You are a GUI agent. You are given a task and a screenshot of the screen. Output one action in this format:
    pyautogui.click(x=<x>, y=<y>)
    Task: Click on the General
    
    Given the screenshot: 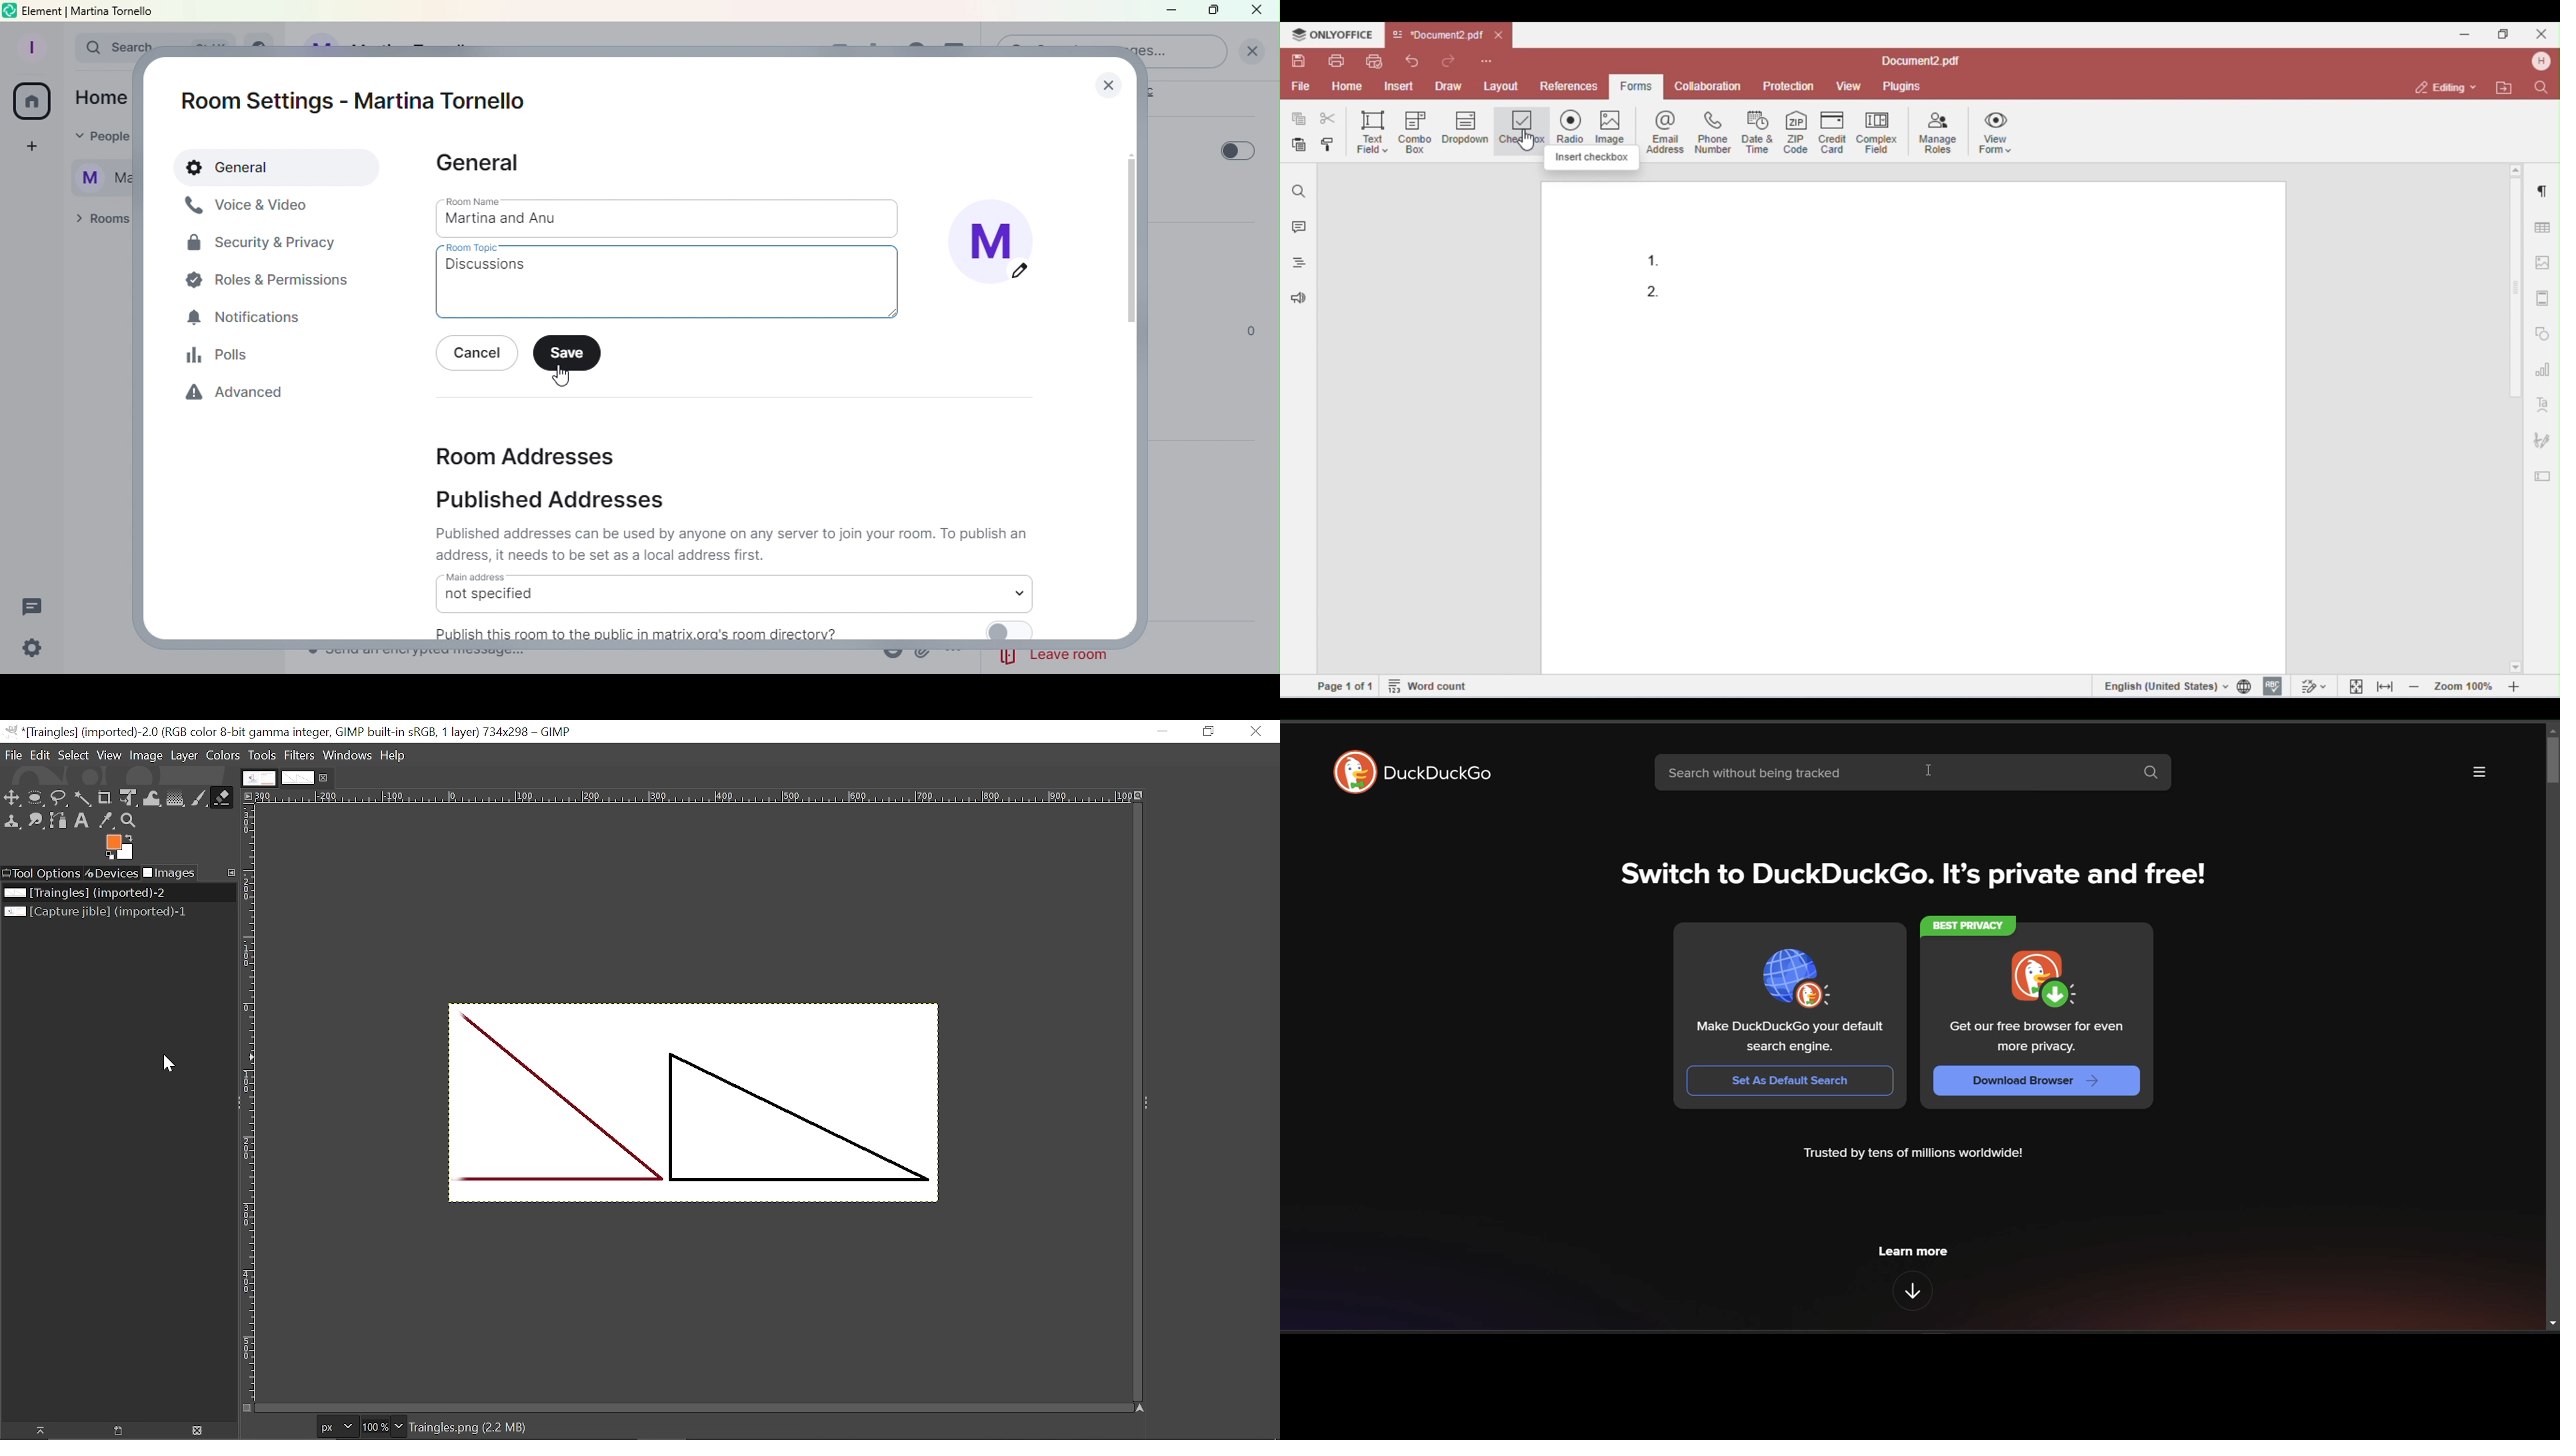 What is the action you would take?
    pyautogui.click(x=481, y=164)
    